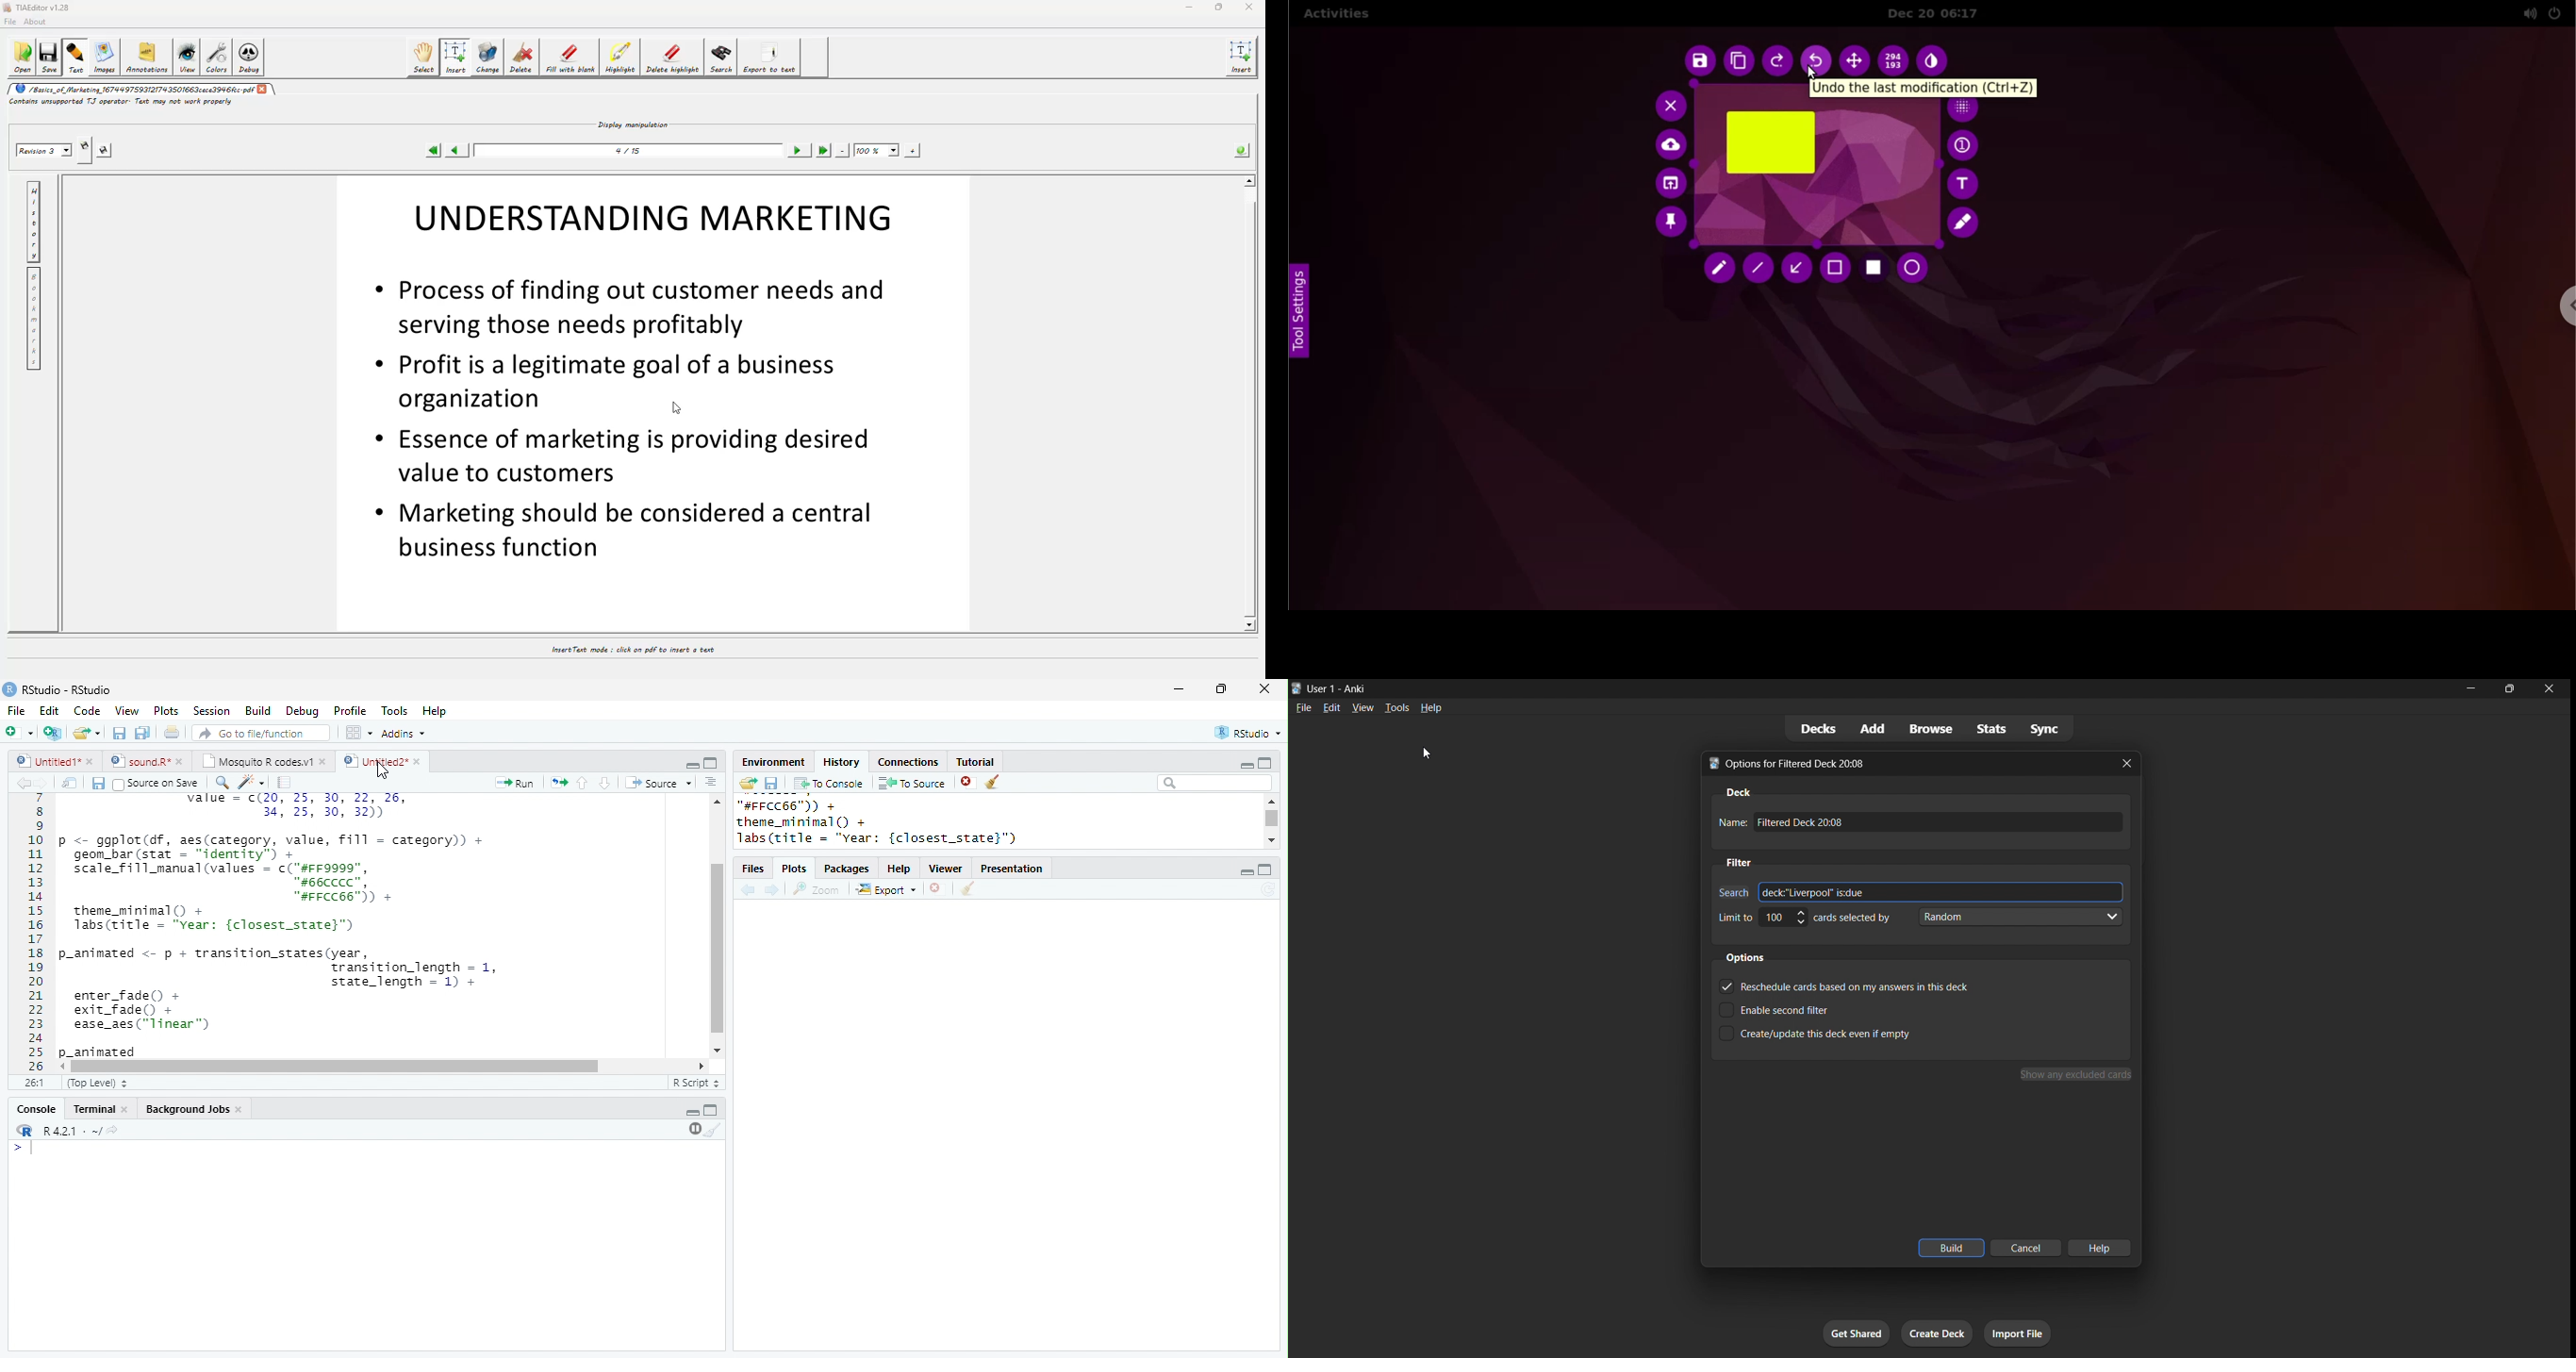  What do you see at coordinates (1427, 753) in the screenshot?
I see `Cursor` at bounding box center [1427, 753].